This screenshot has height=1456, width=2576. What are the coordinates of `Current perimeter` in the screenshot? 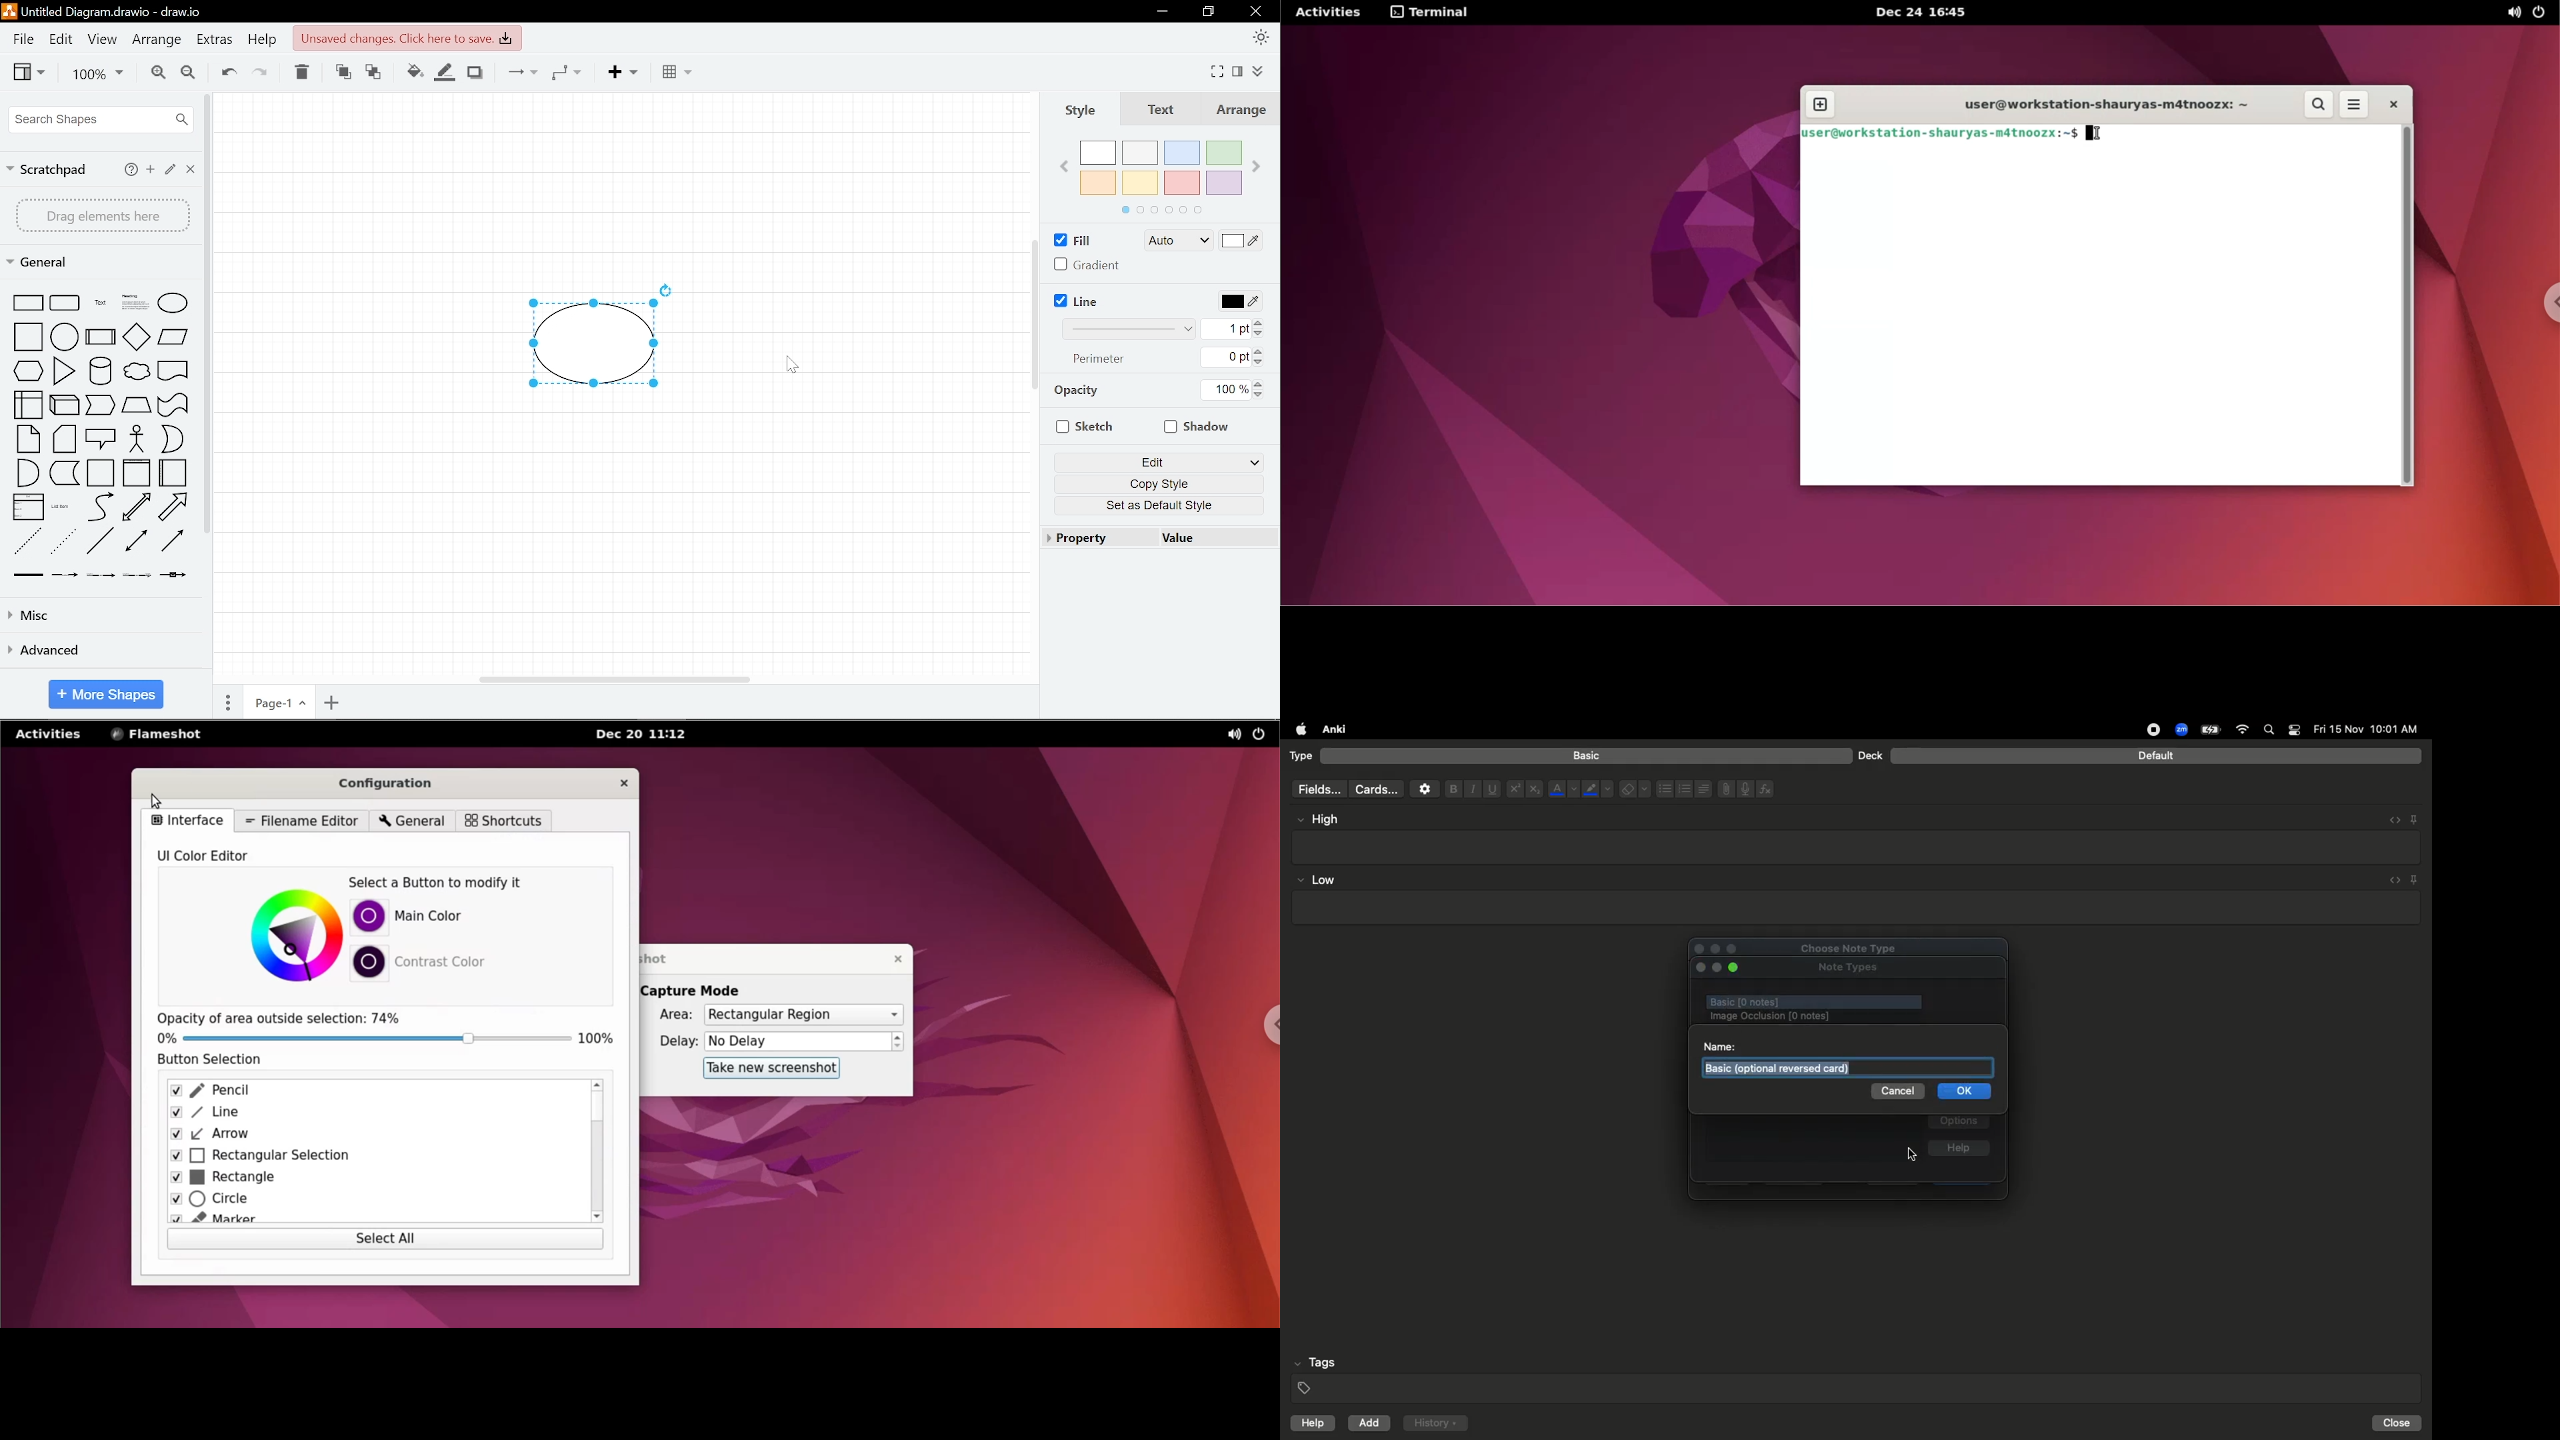 It's located at (1231, 358).